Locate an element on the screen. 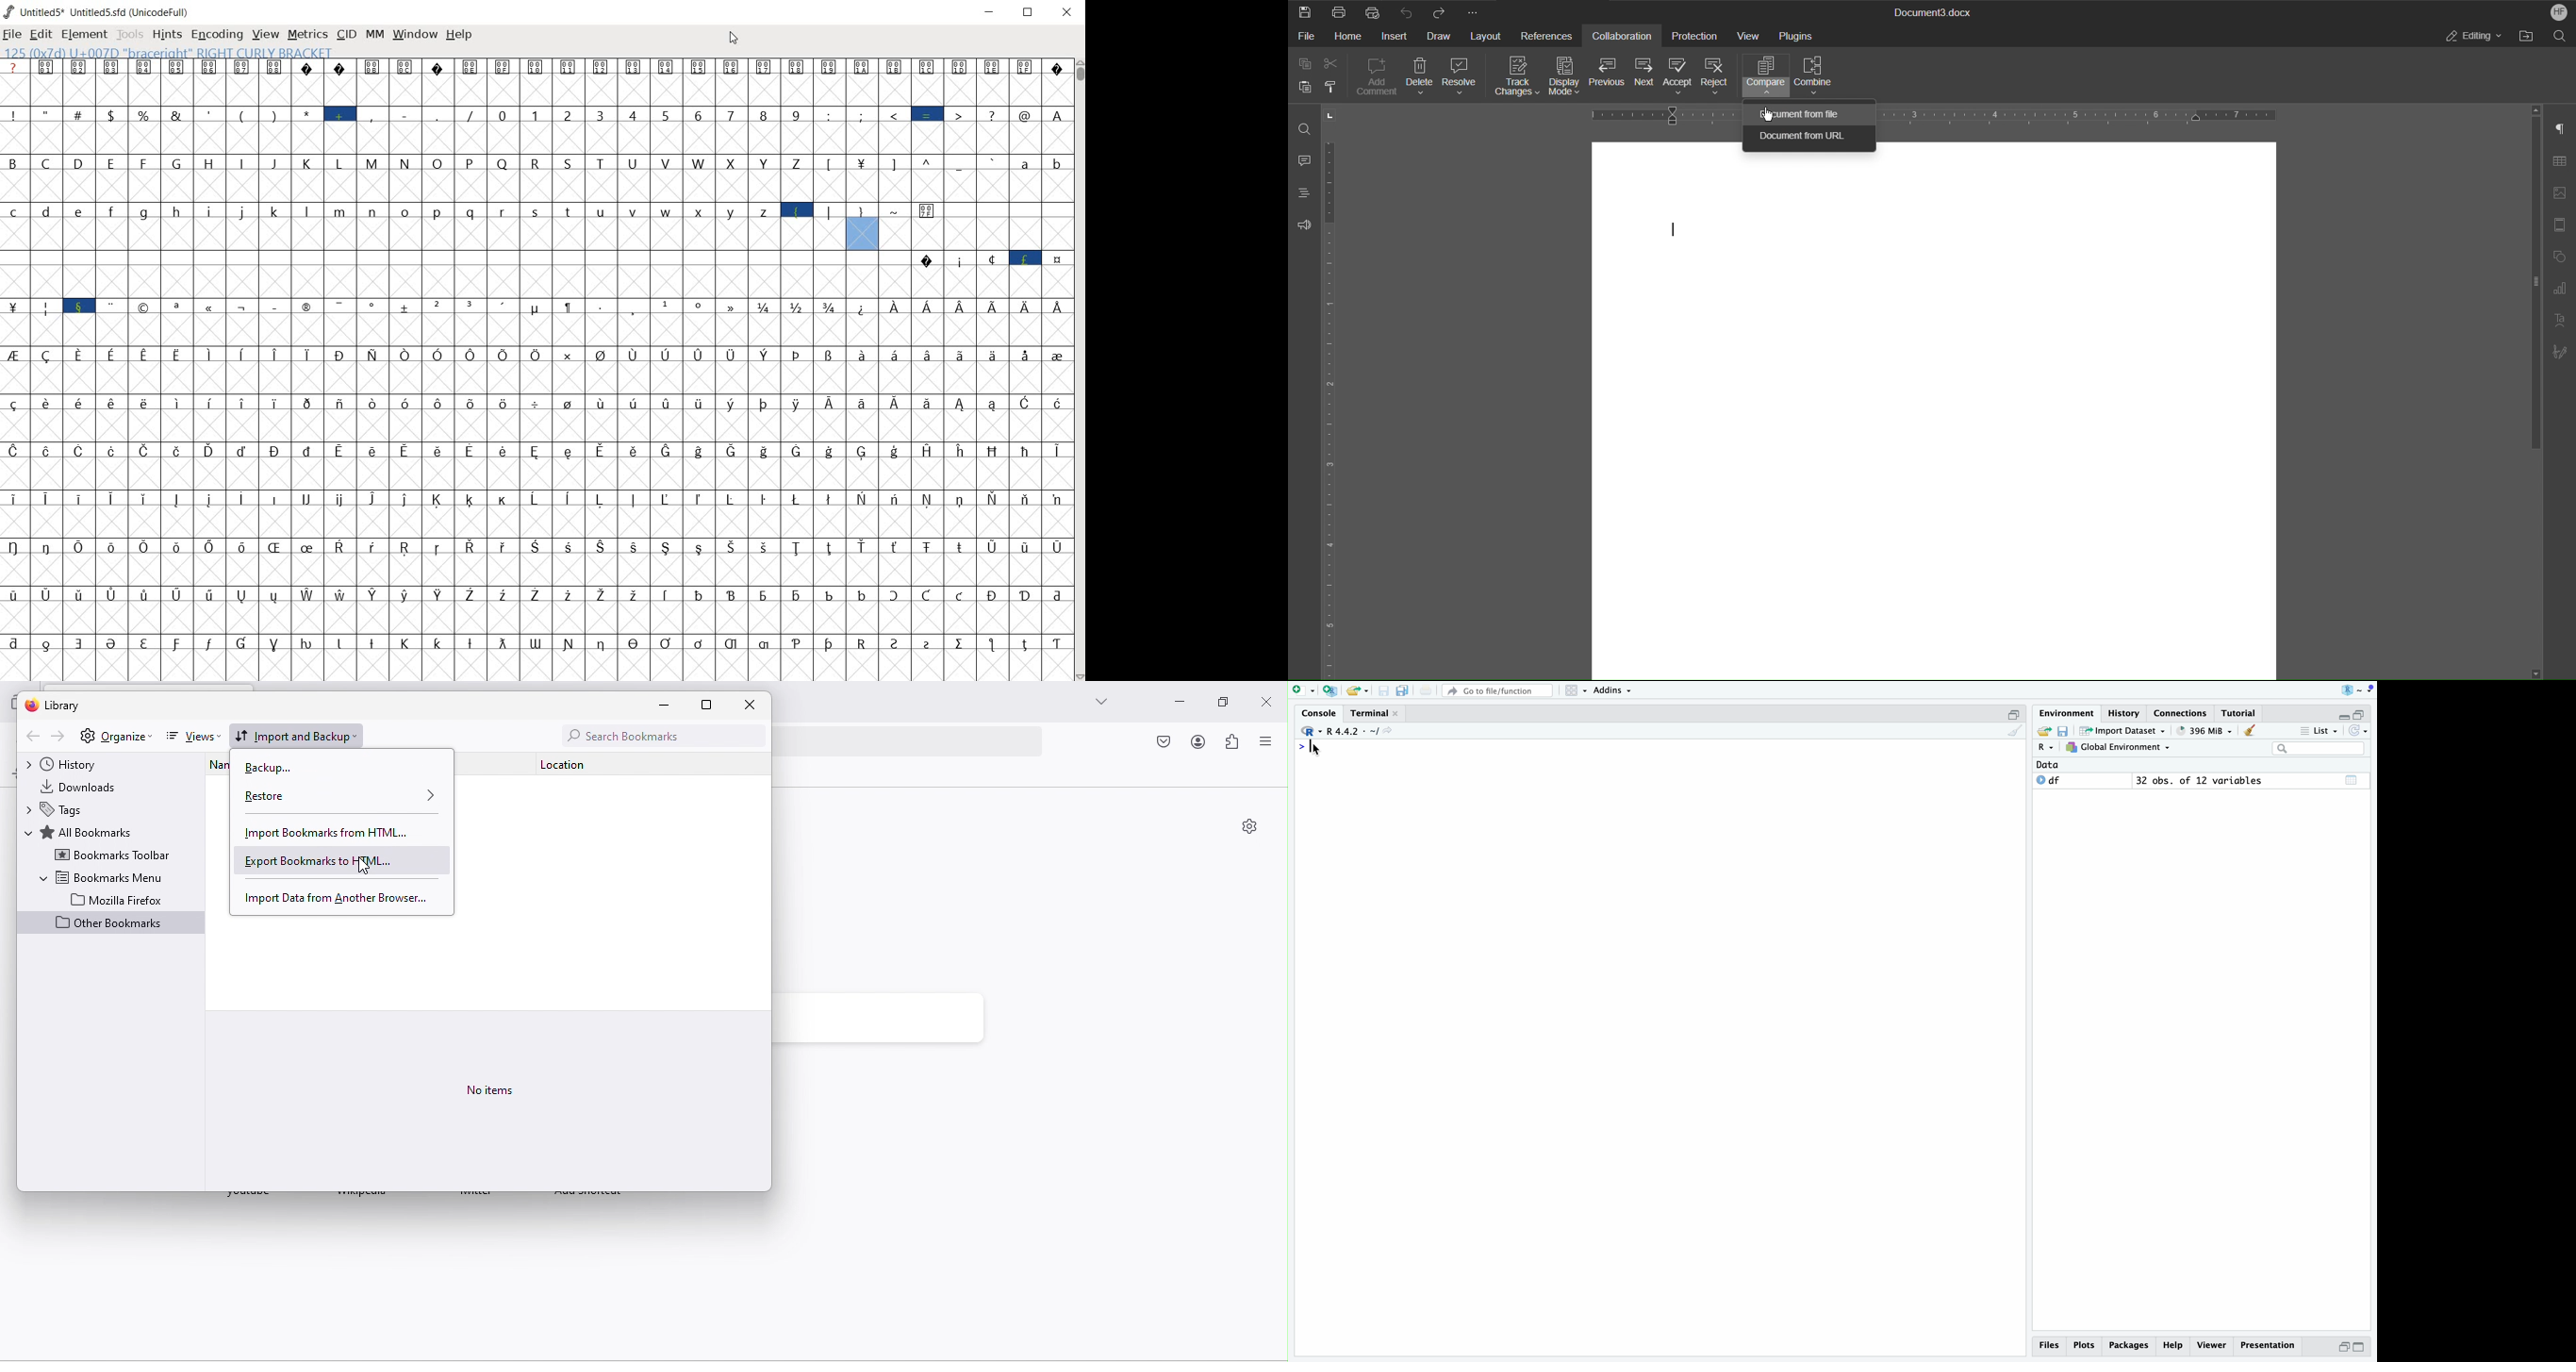 This screenshot has width=2576, height=1372. Track Changes is located at coordinates (1516, 76).